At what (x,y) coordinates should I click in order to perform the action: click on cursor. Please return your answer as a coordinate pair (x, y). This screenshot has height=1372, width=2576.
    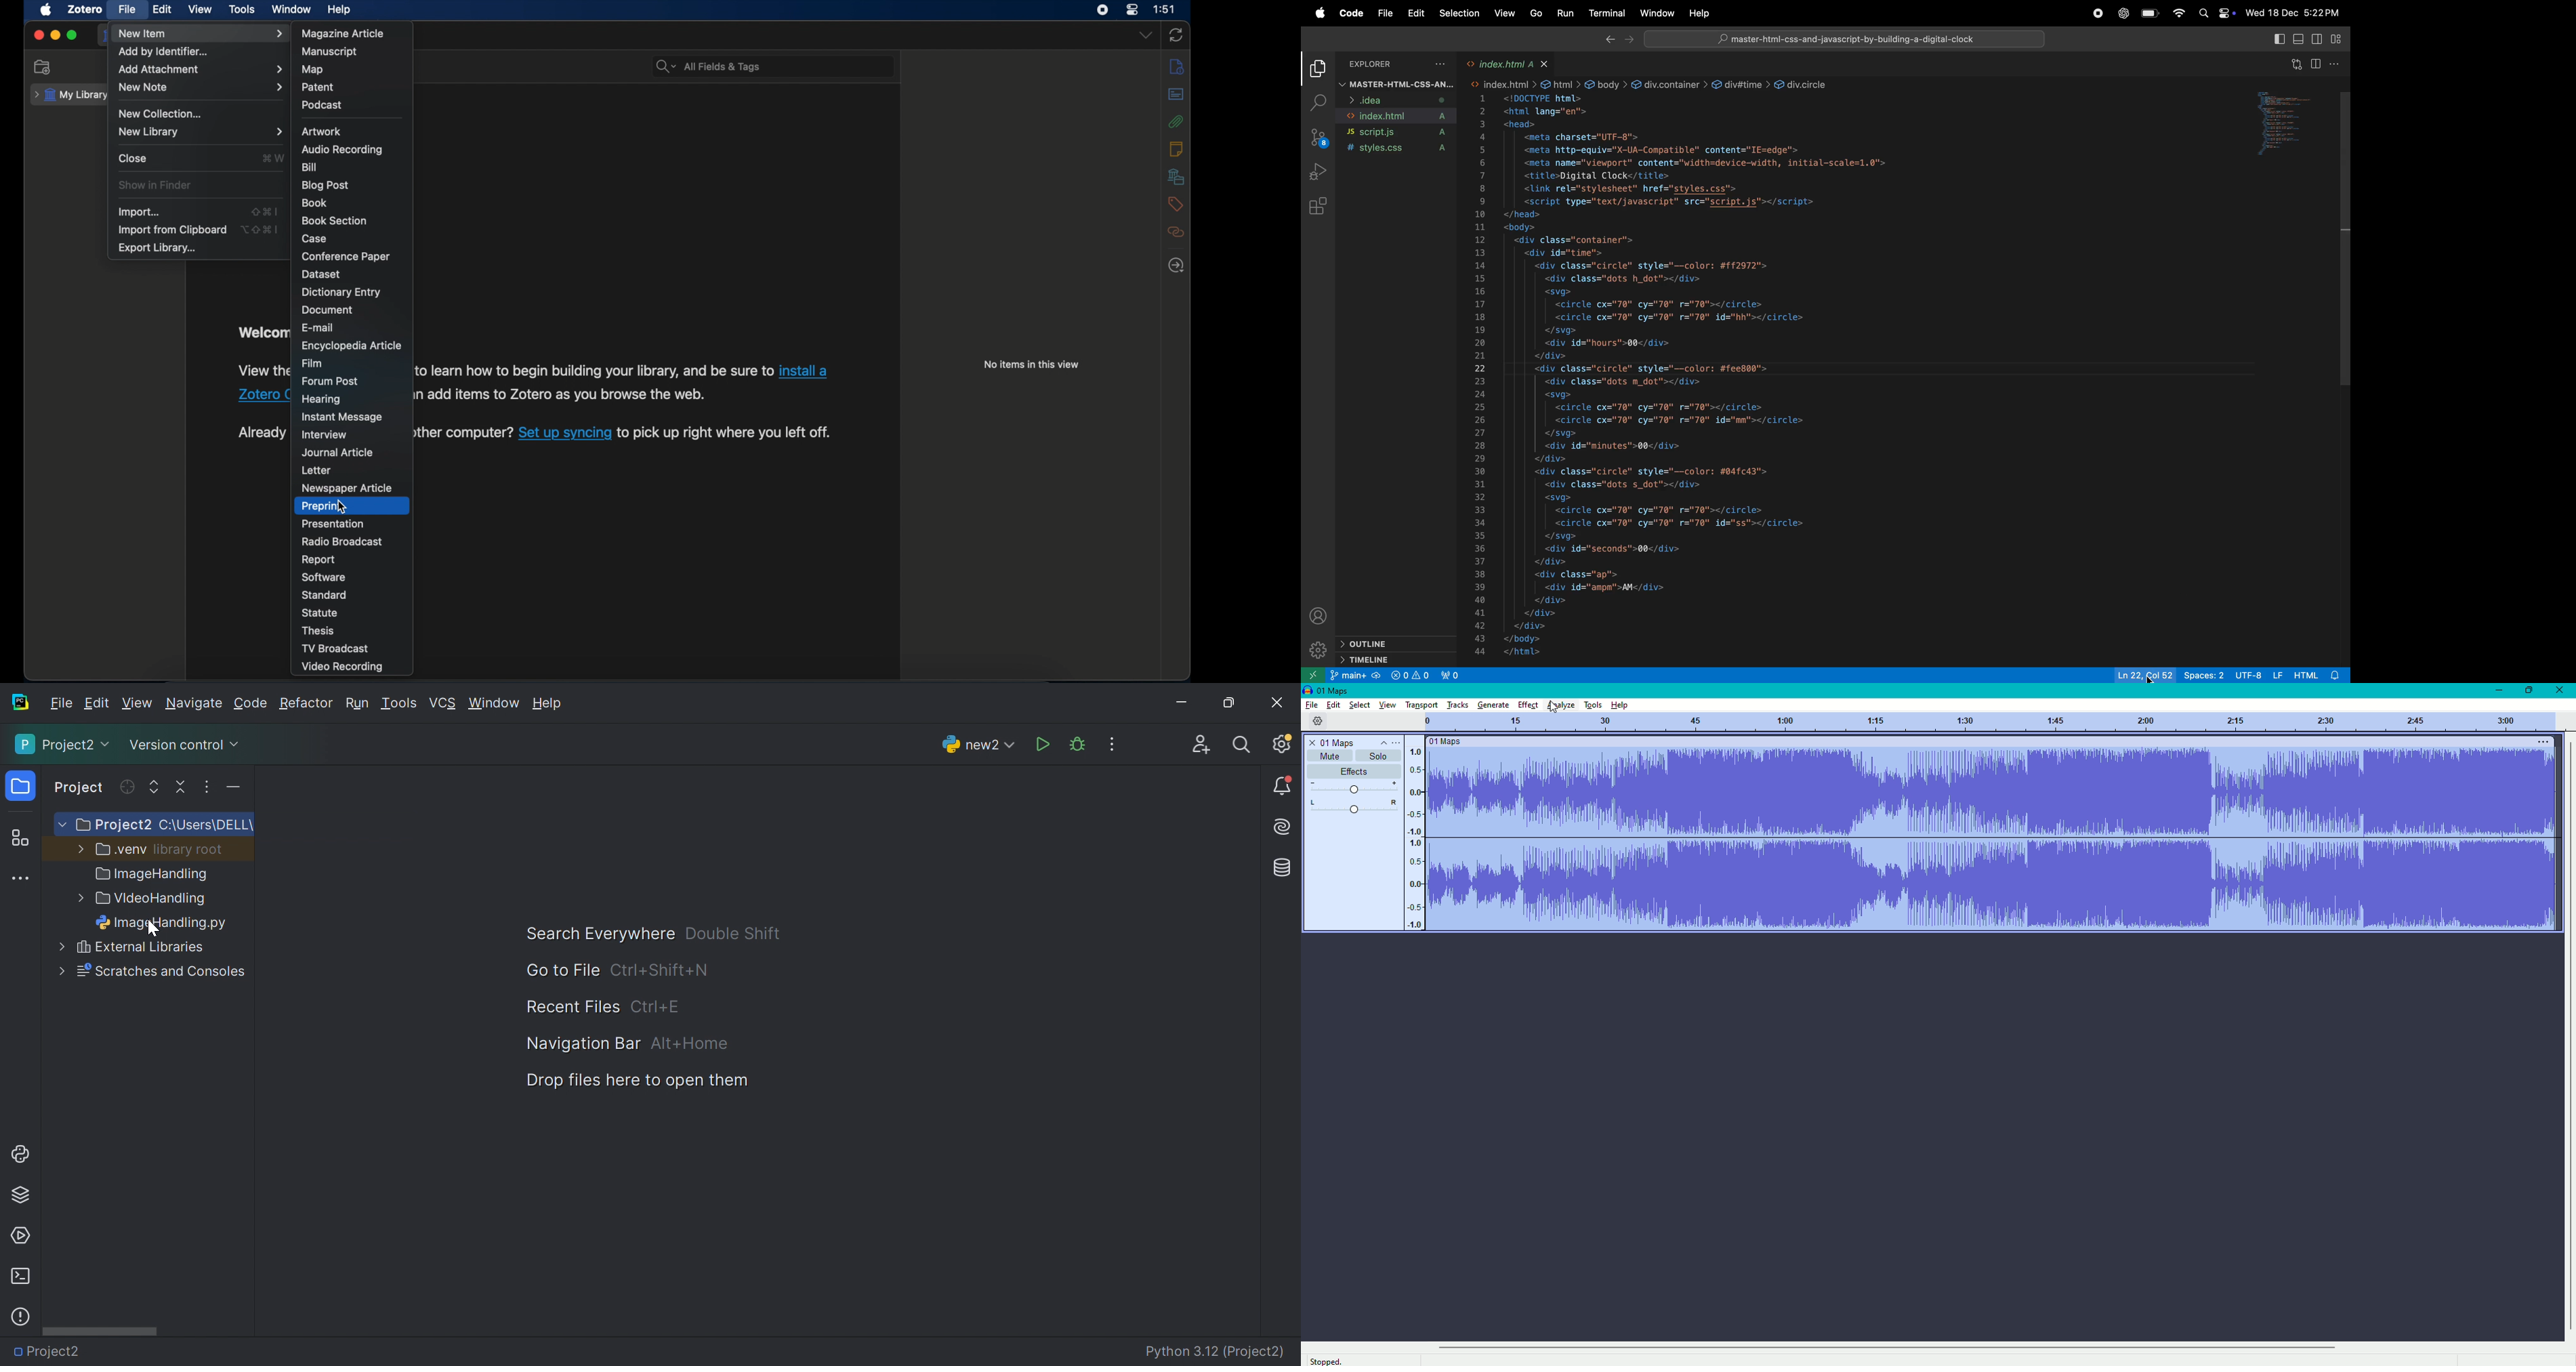
    Looking at the image, I should click on (343, 507).